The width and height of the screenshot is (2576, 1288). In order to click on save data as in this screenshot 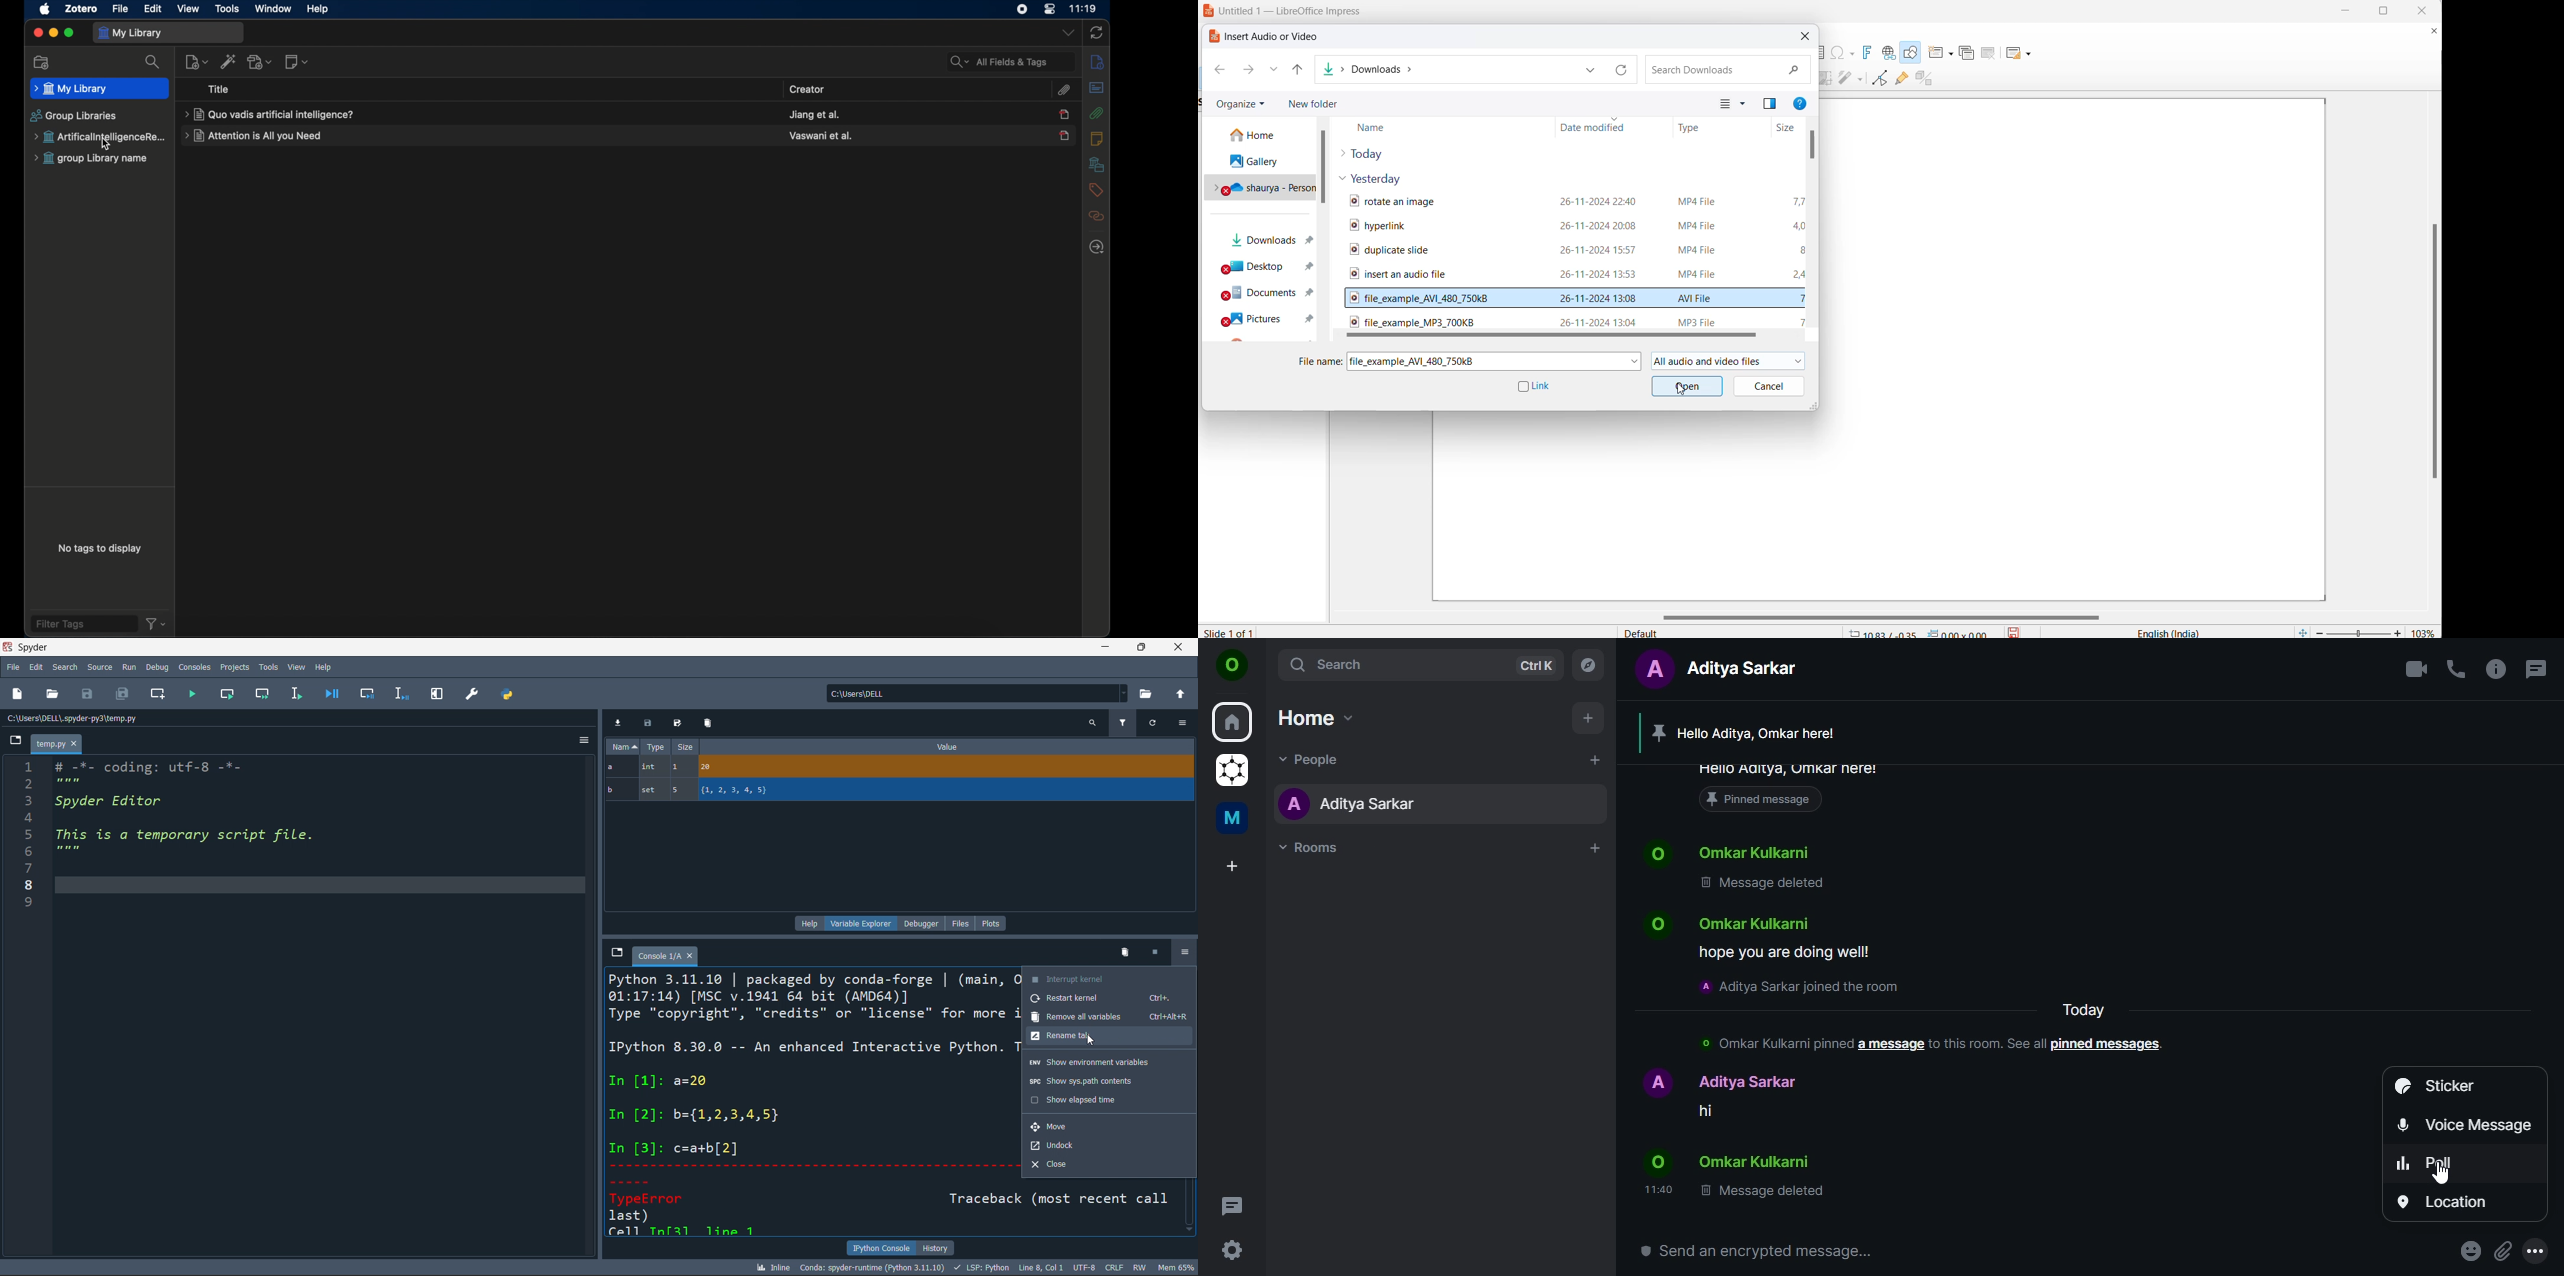, I will do `click(675, 724)`.